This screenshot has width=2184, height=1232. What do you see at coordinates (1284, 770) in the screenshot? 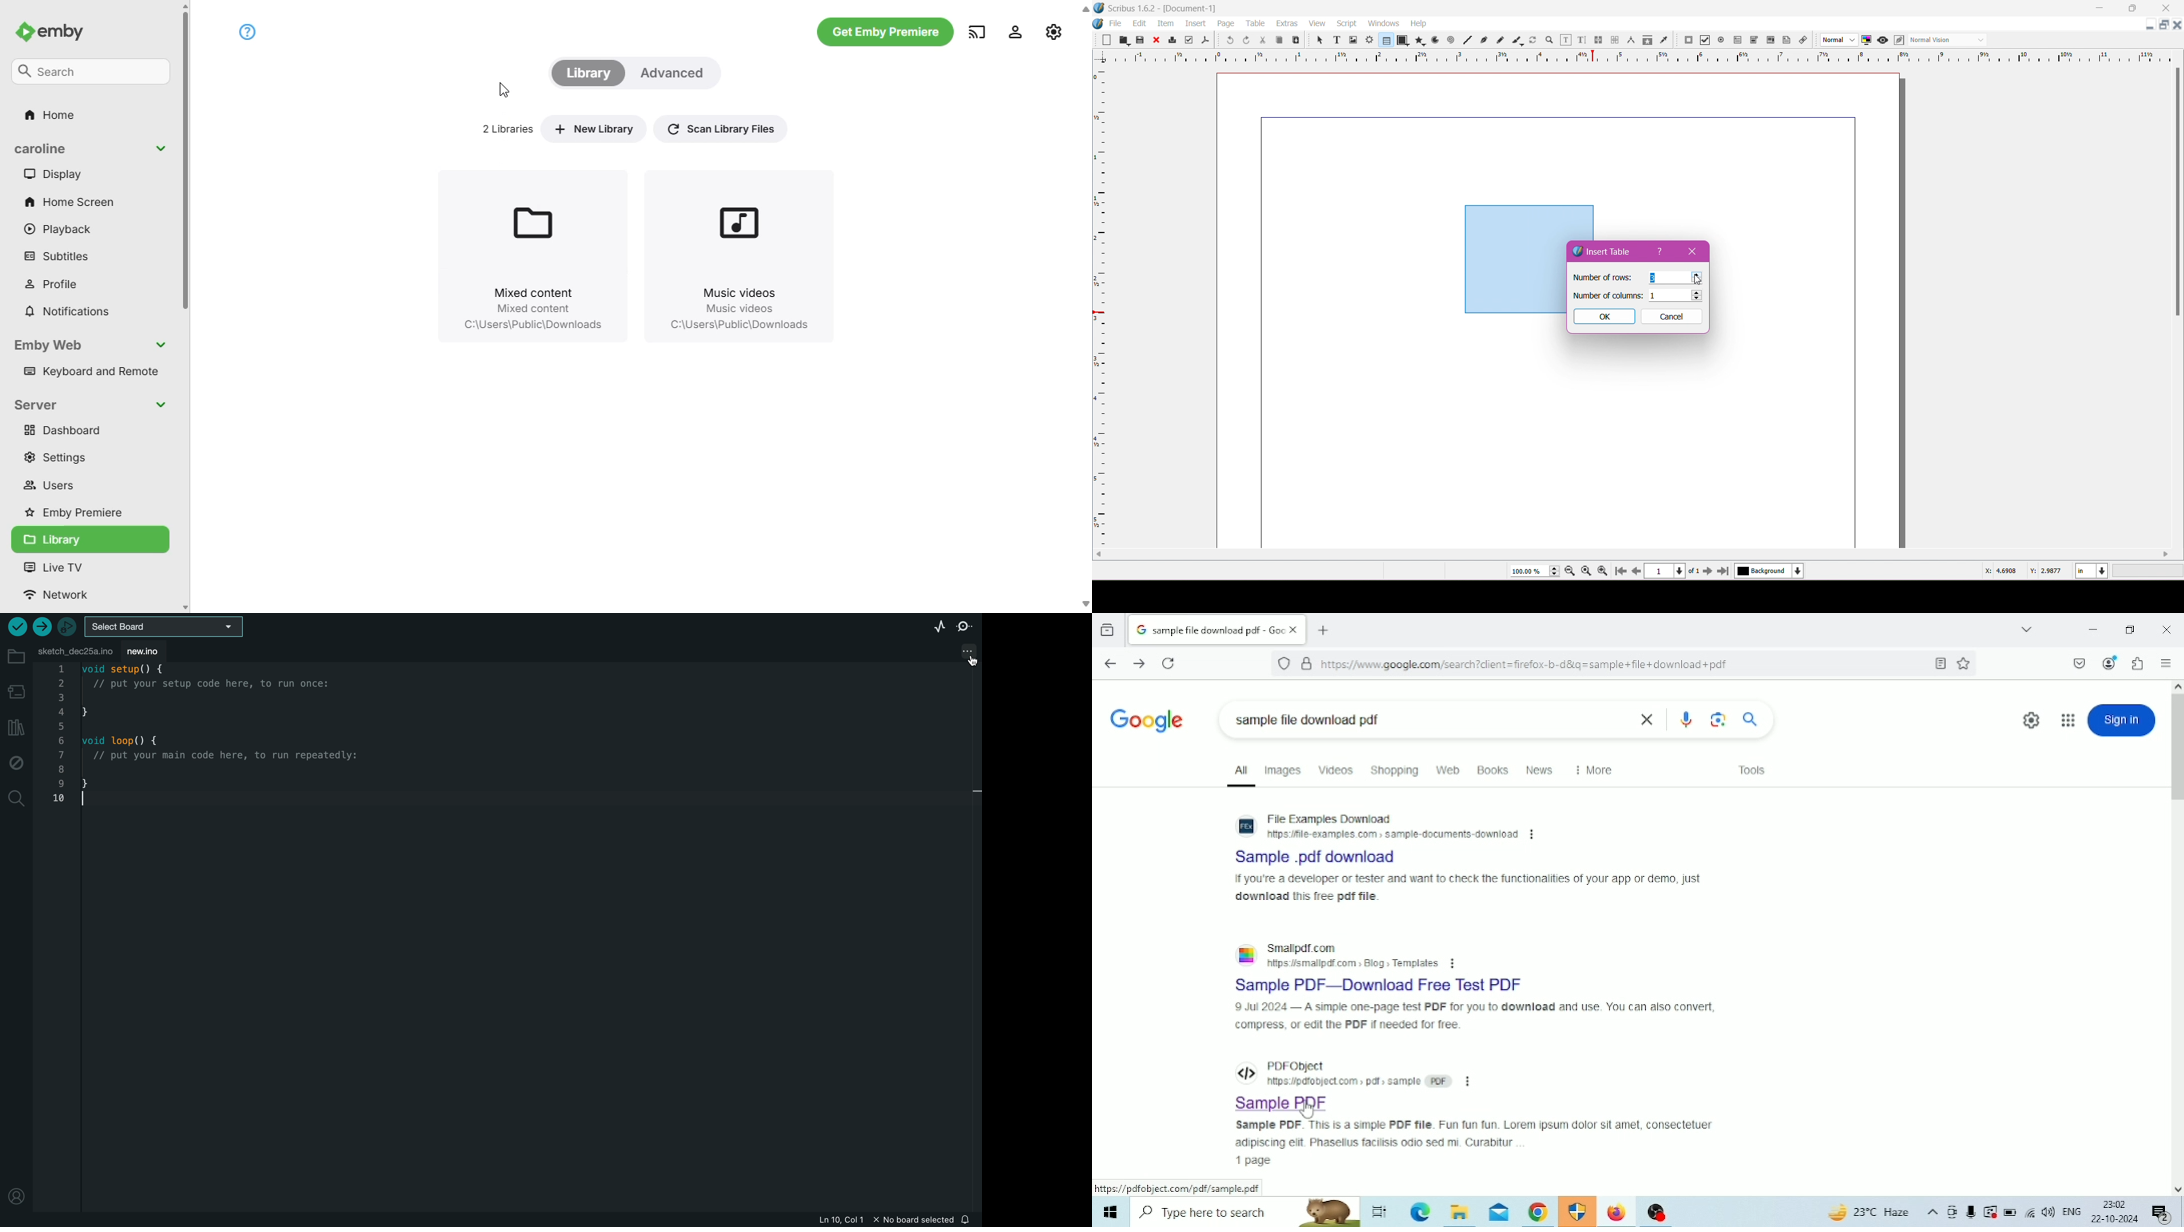
I see `Images` at bounding box center [1284, 770].